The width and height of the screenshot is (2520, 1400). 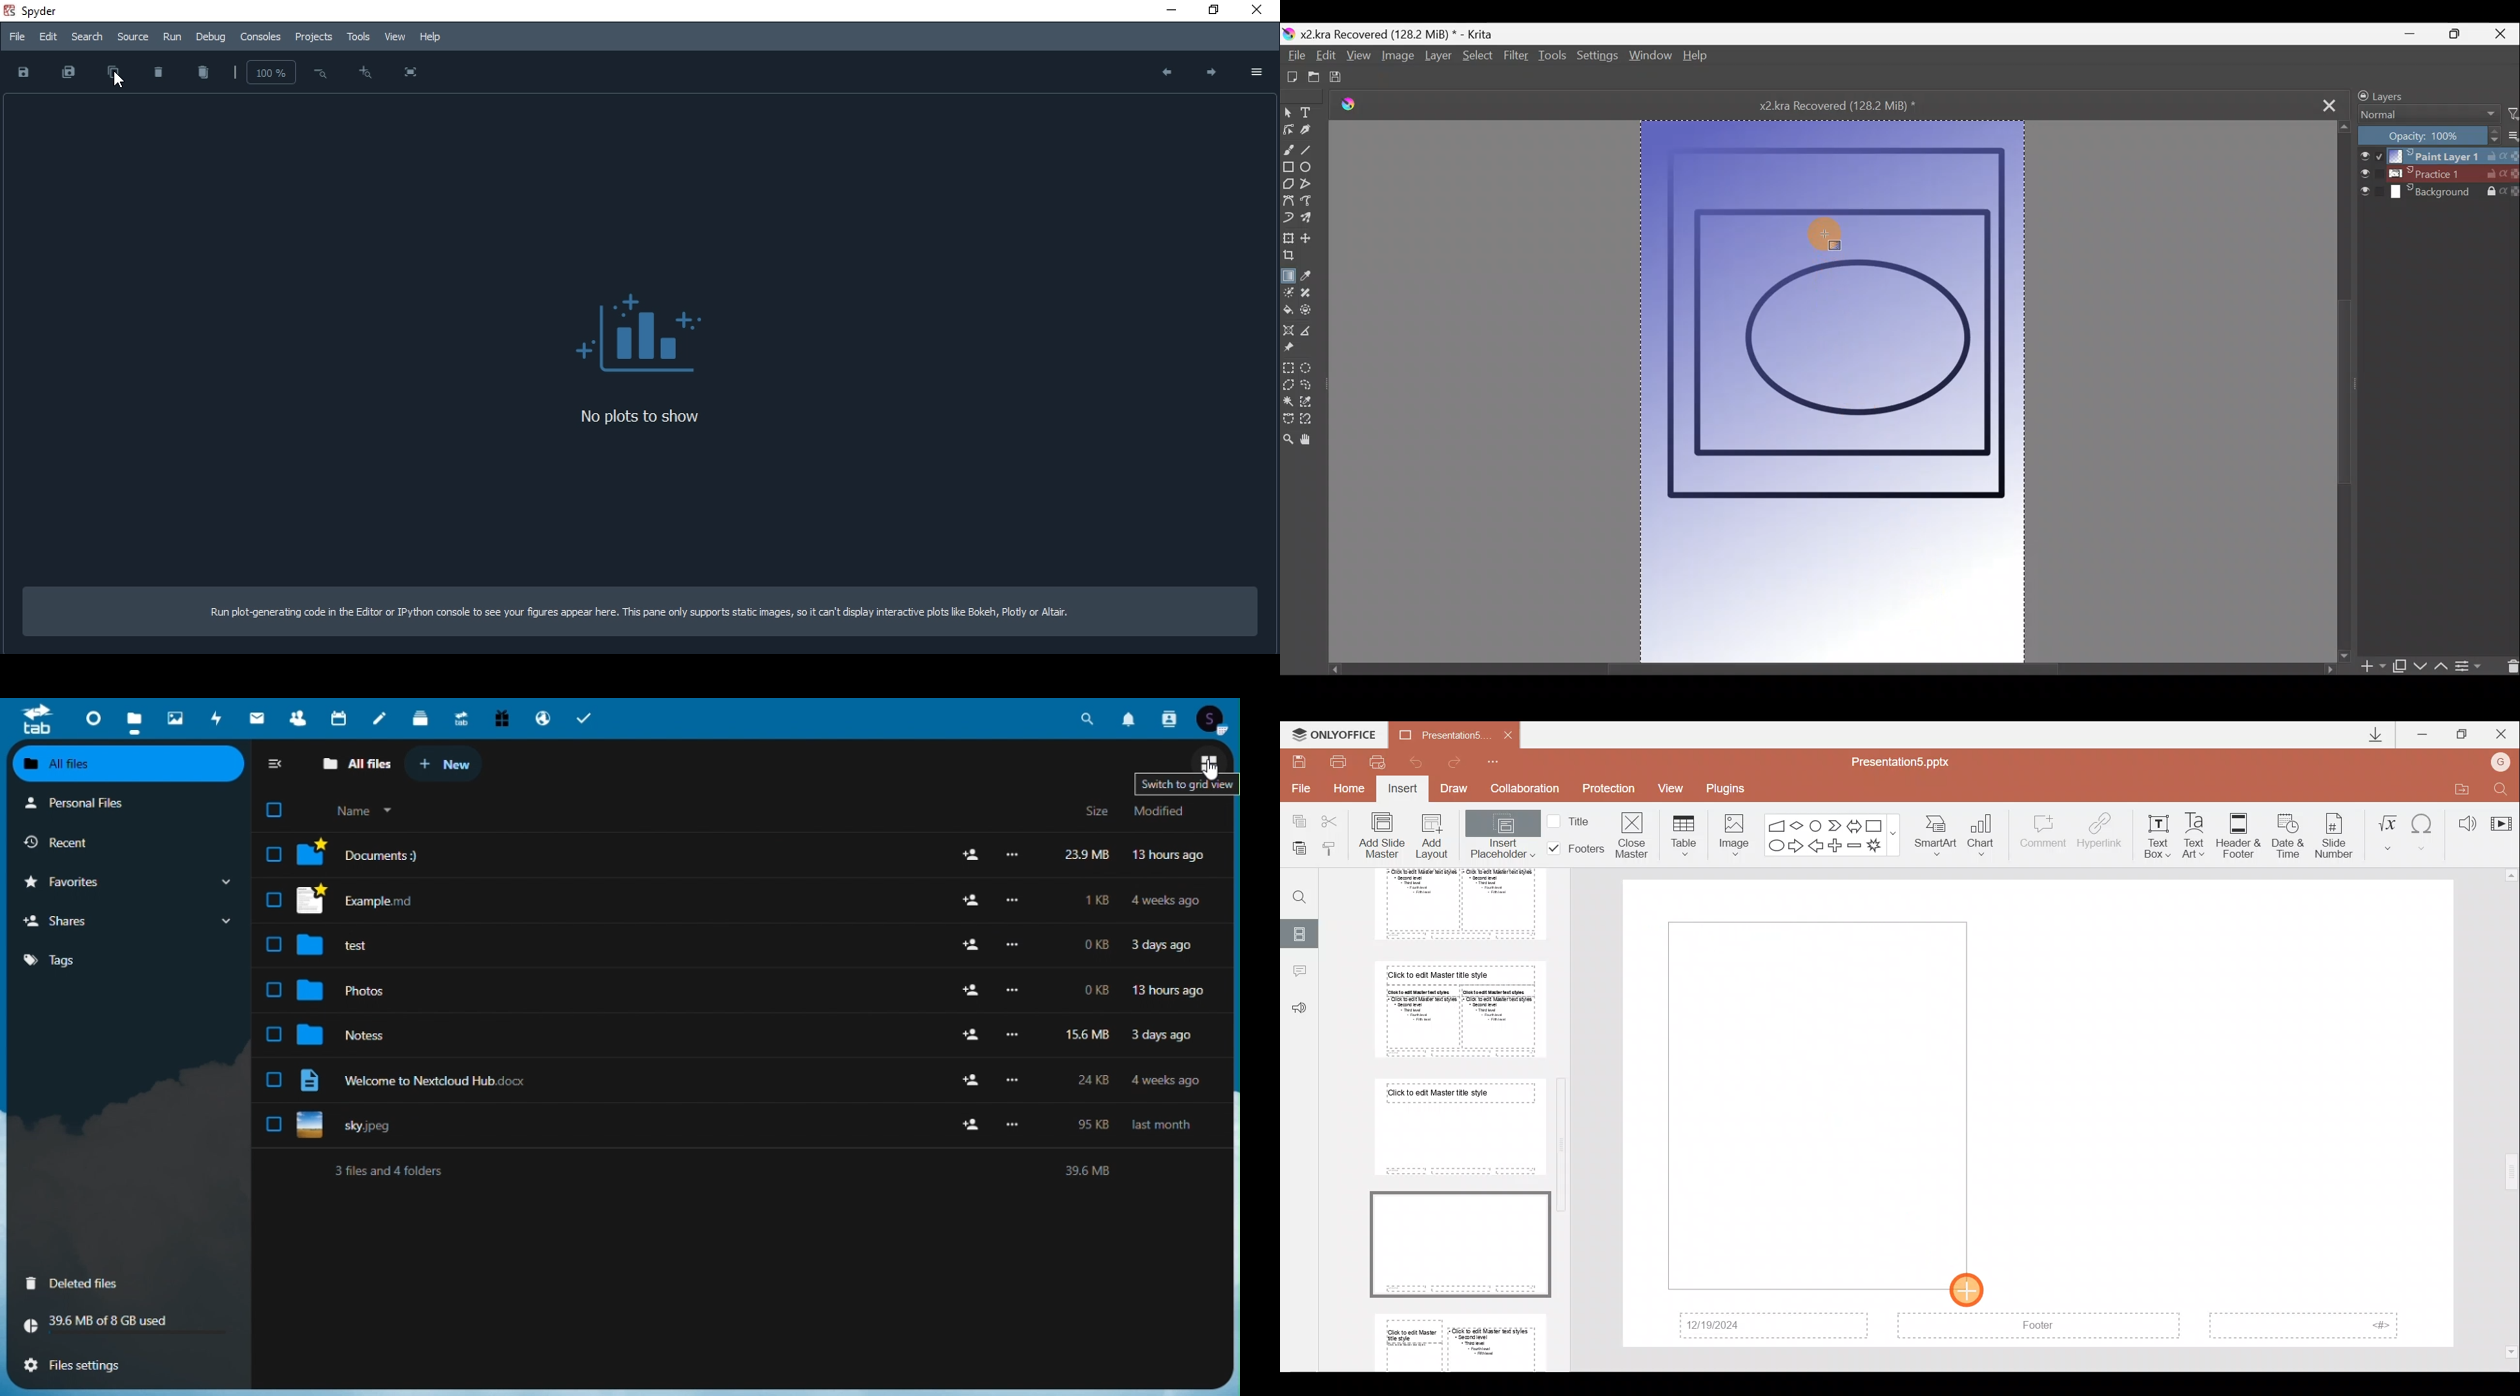 What do you see at coordinates (643, 612) in the screenshot?
I see `run plot generating code in the Editor or IPythone console to see your figures appear here. This pane only supports static images, so it can't display interactive plots like Bokeh, Plotly or Altair` at bounding box center [643, 612].